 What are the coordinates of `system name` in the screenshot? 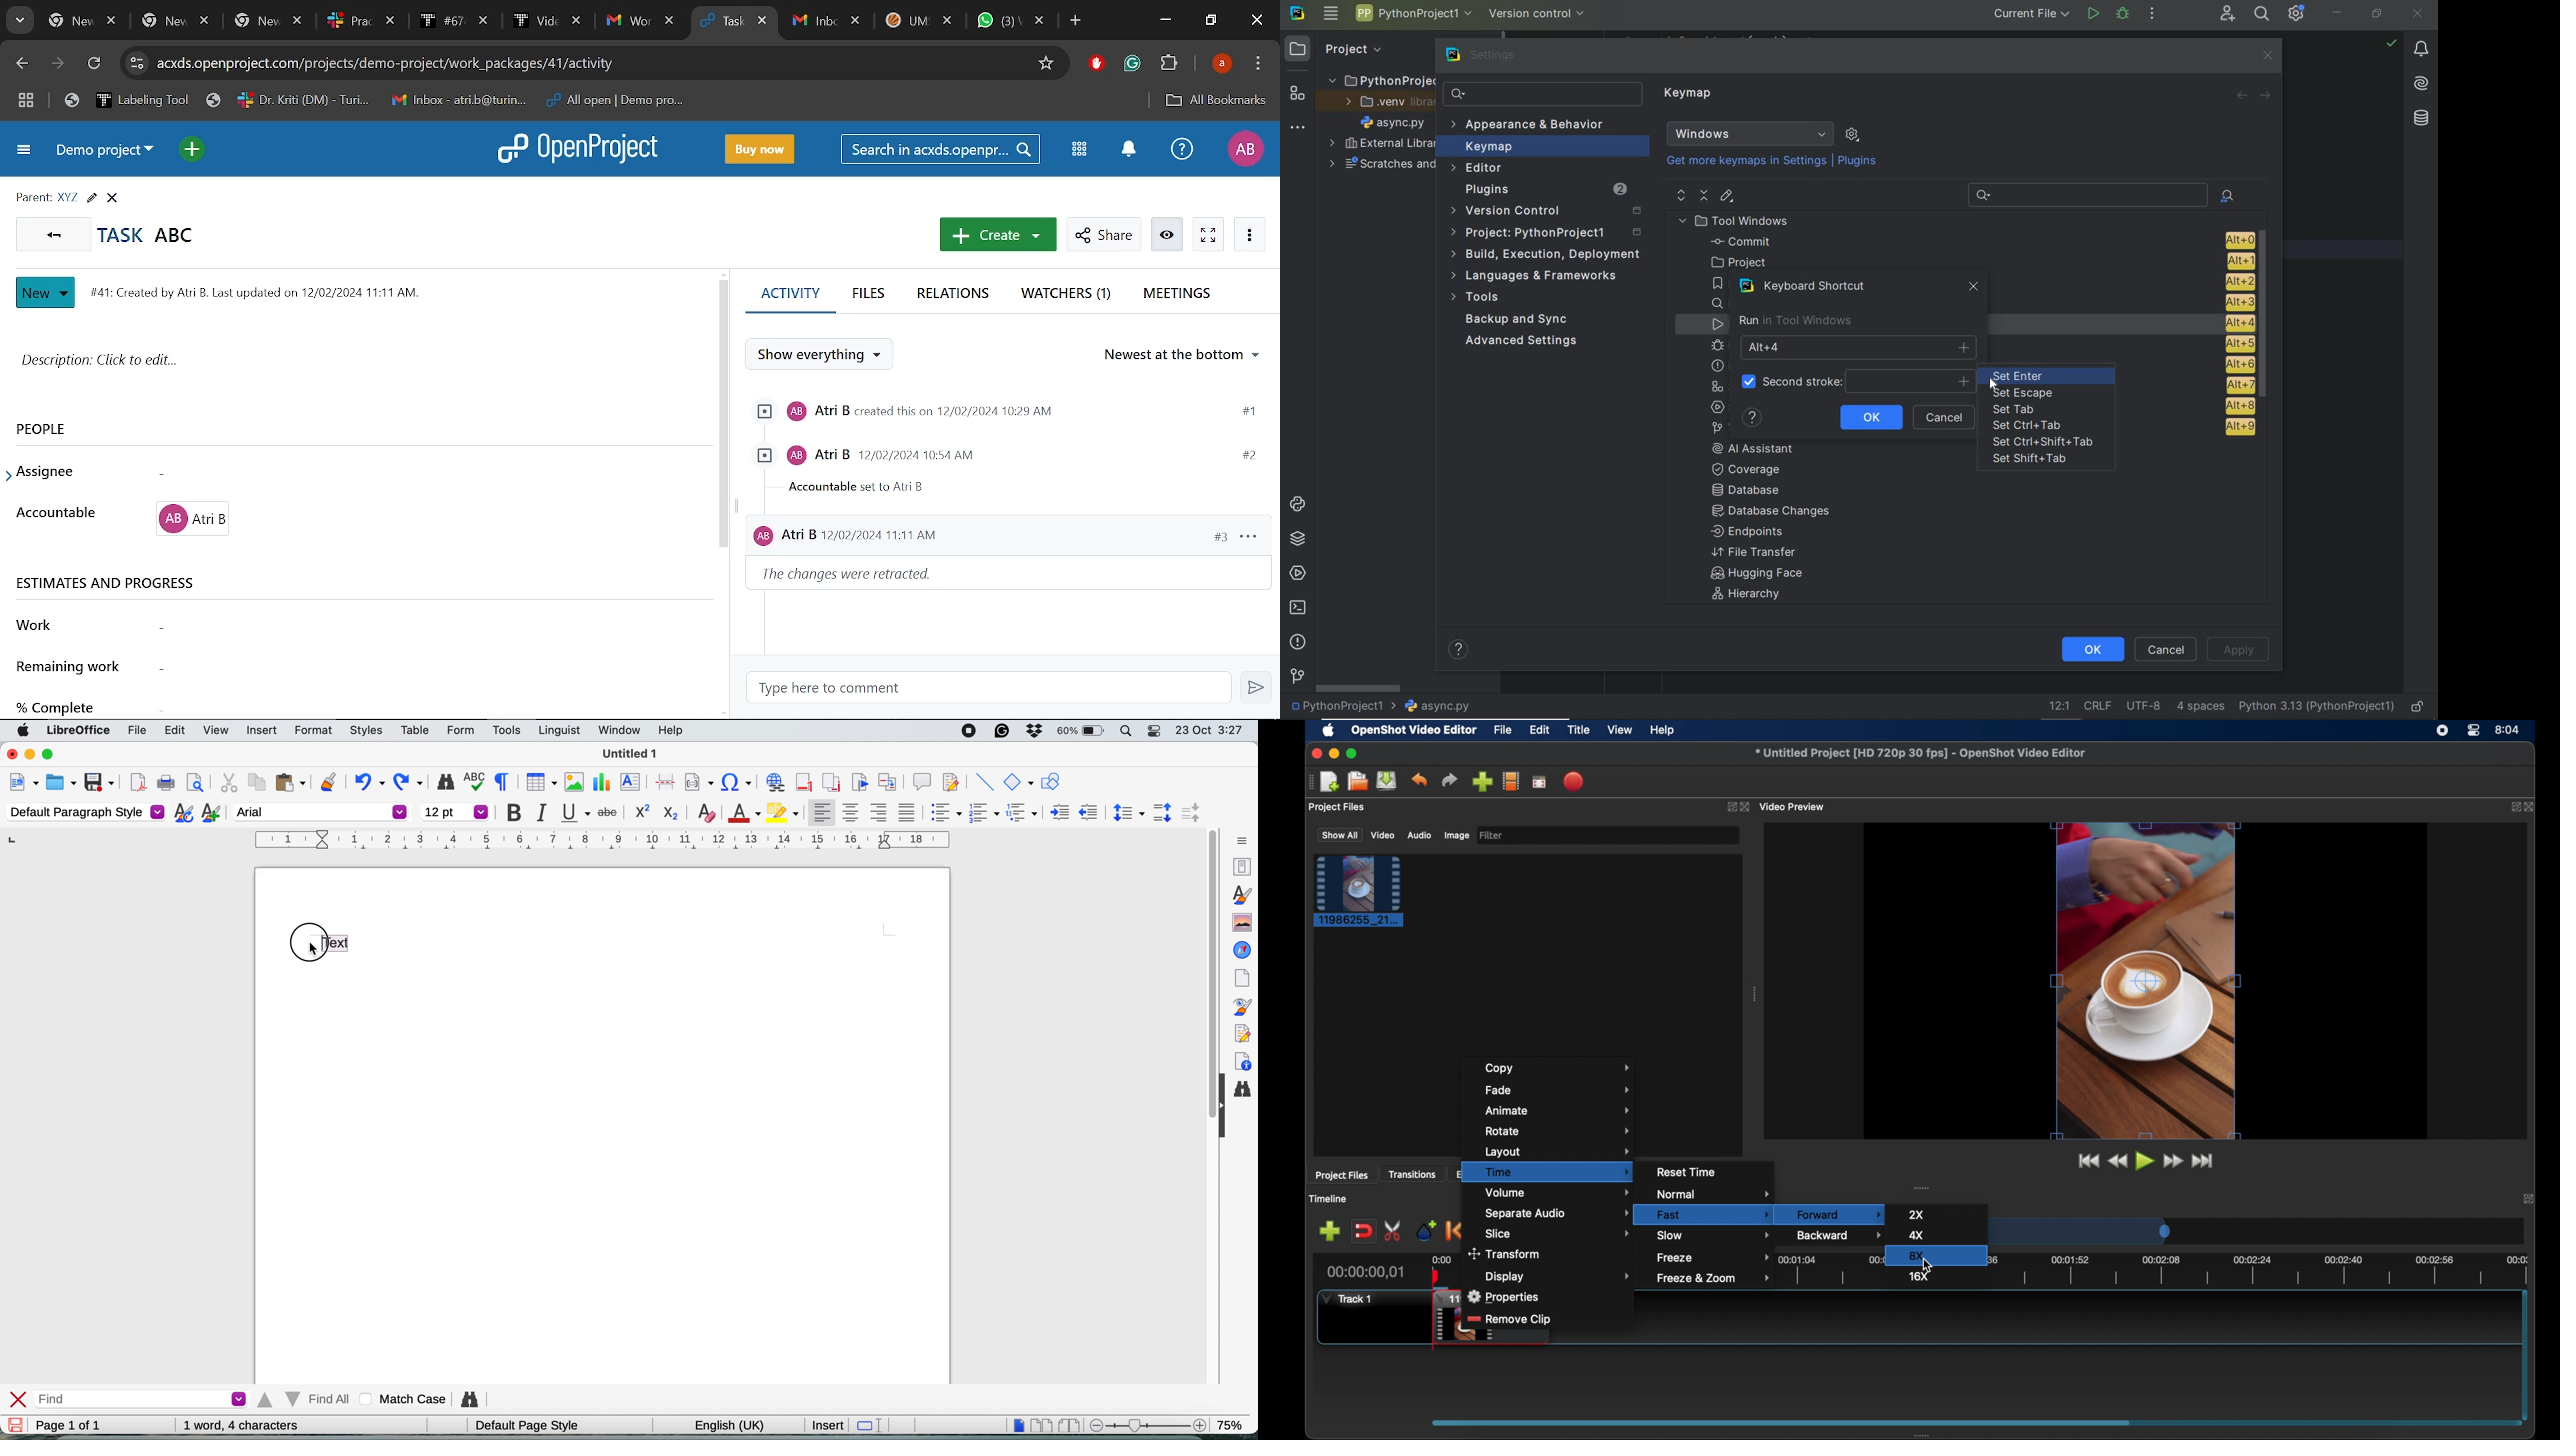 It's located at (1297, 14).